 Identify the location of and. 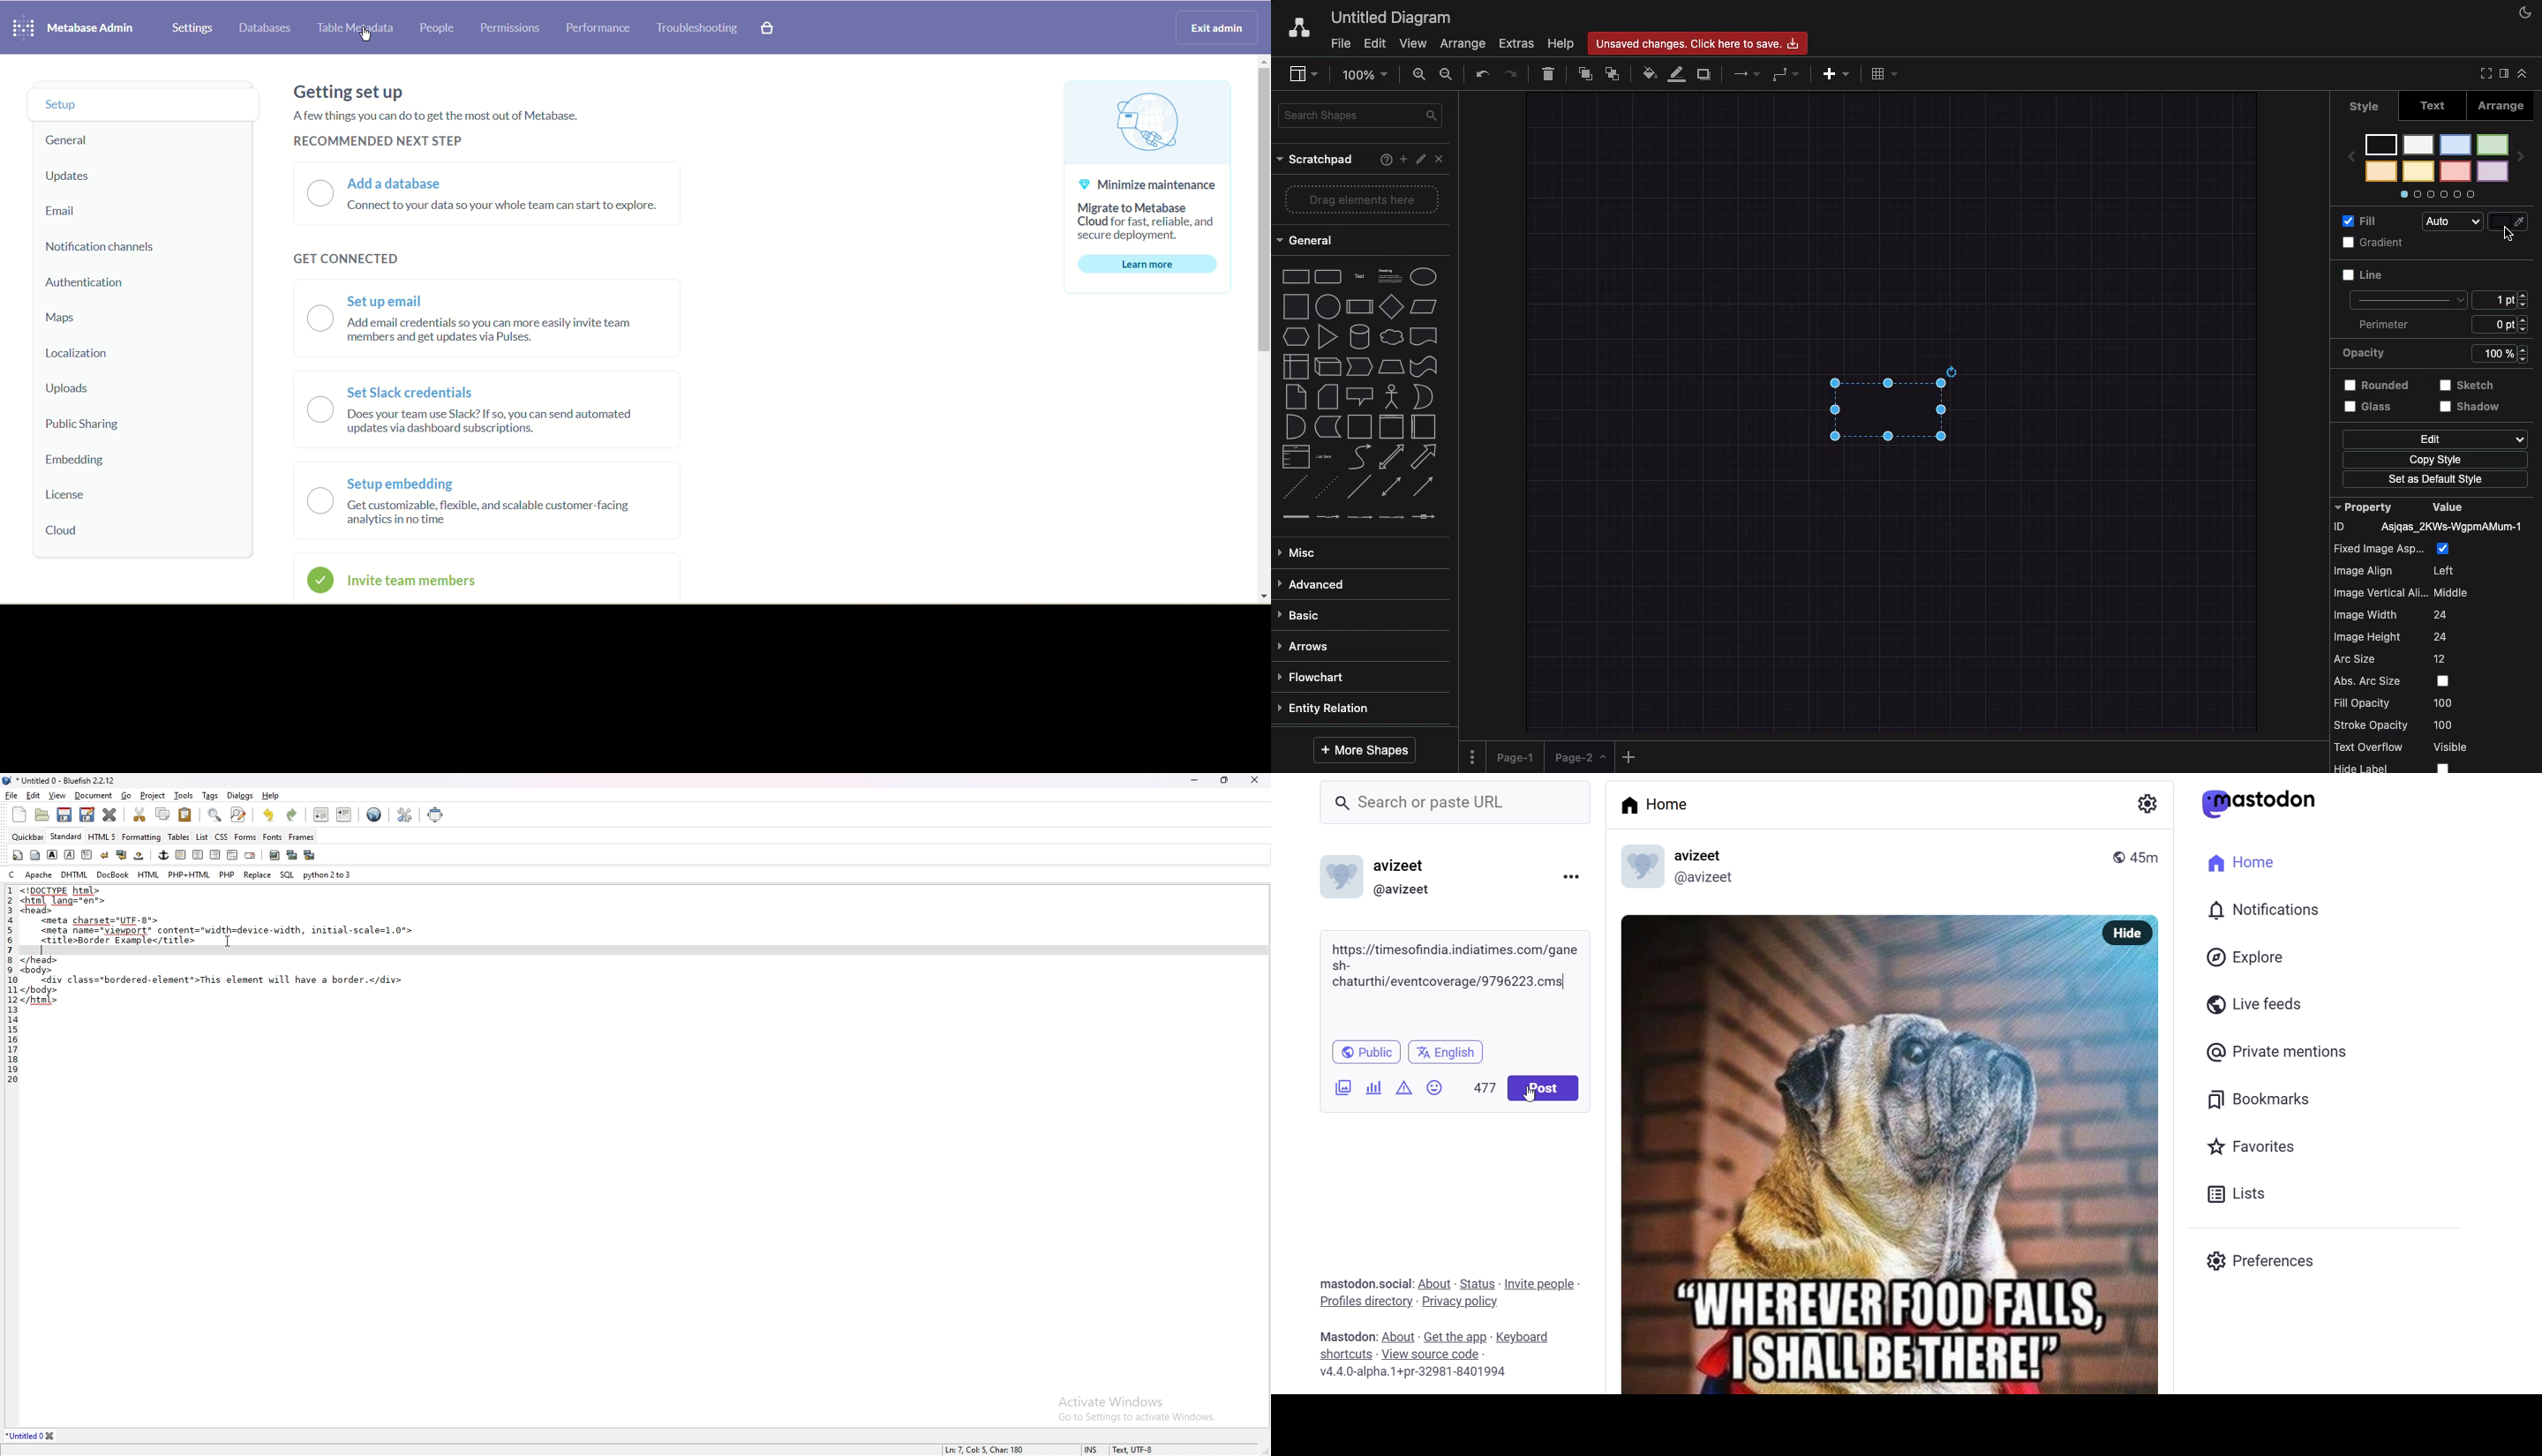
(1295, 427).